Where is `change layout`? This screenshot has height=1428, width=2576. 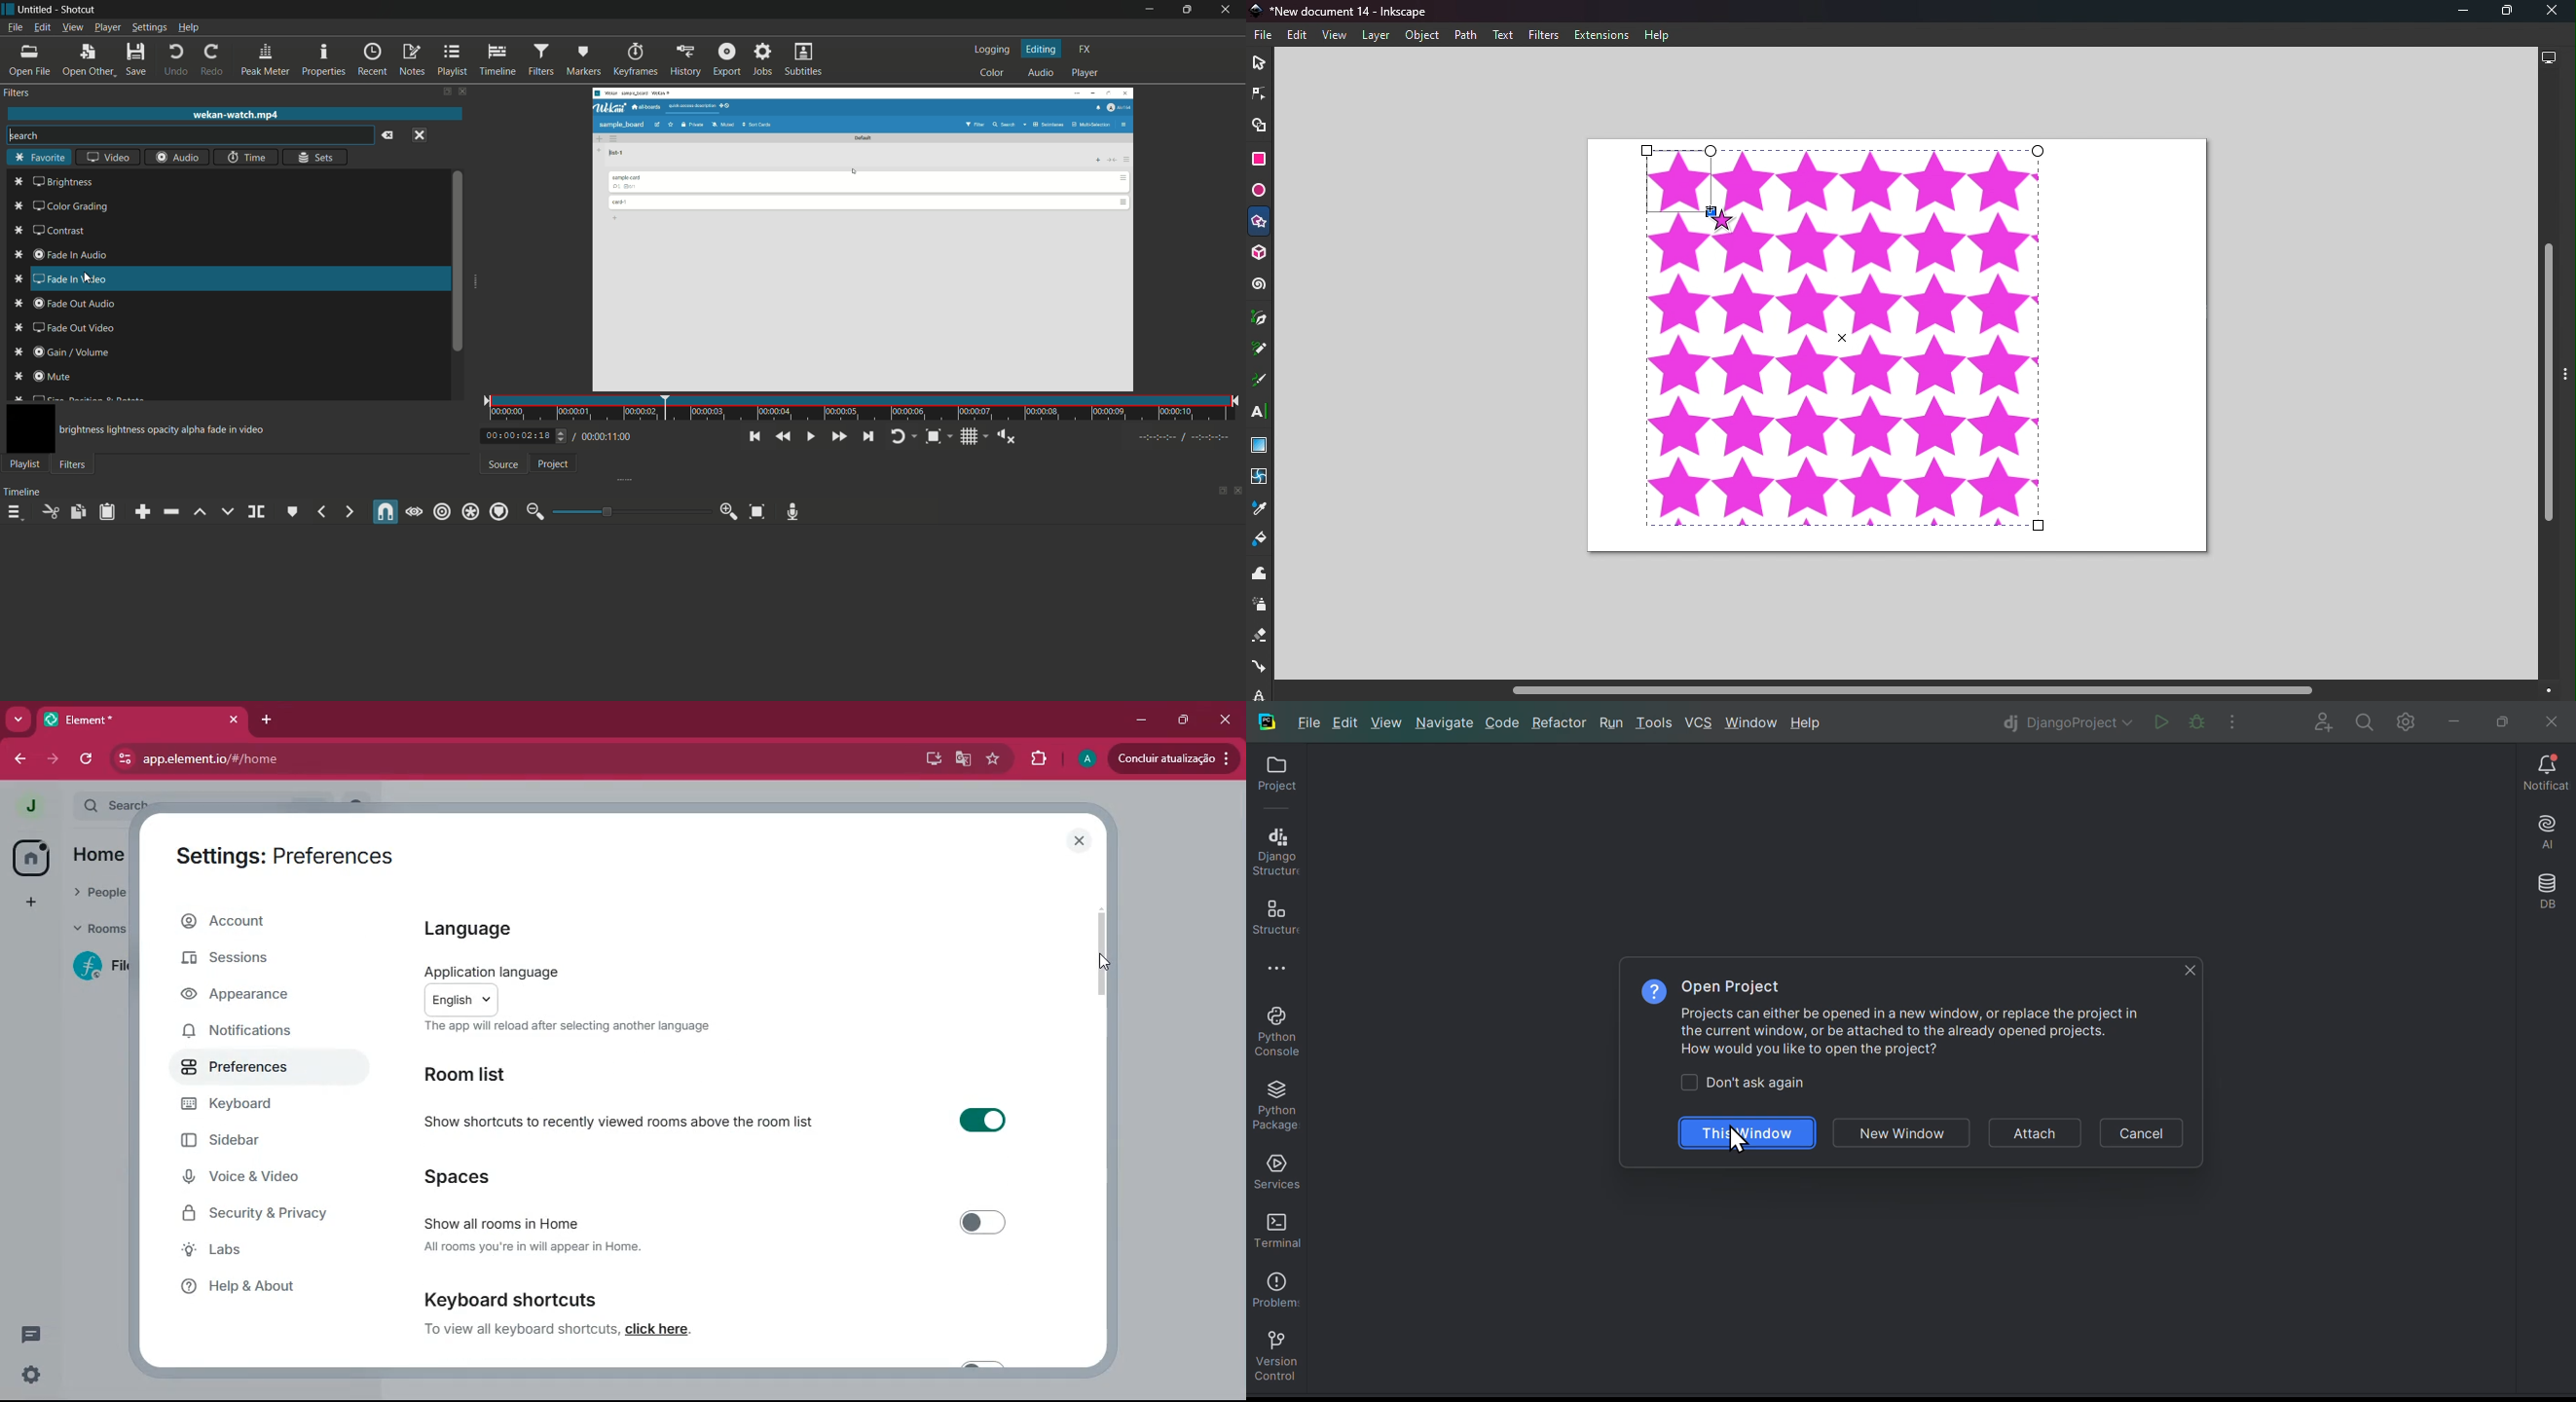 change layout is located at coordinates (445, 92).